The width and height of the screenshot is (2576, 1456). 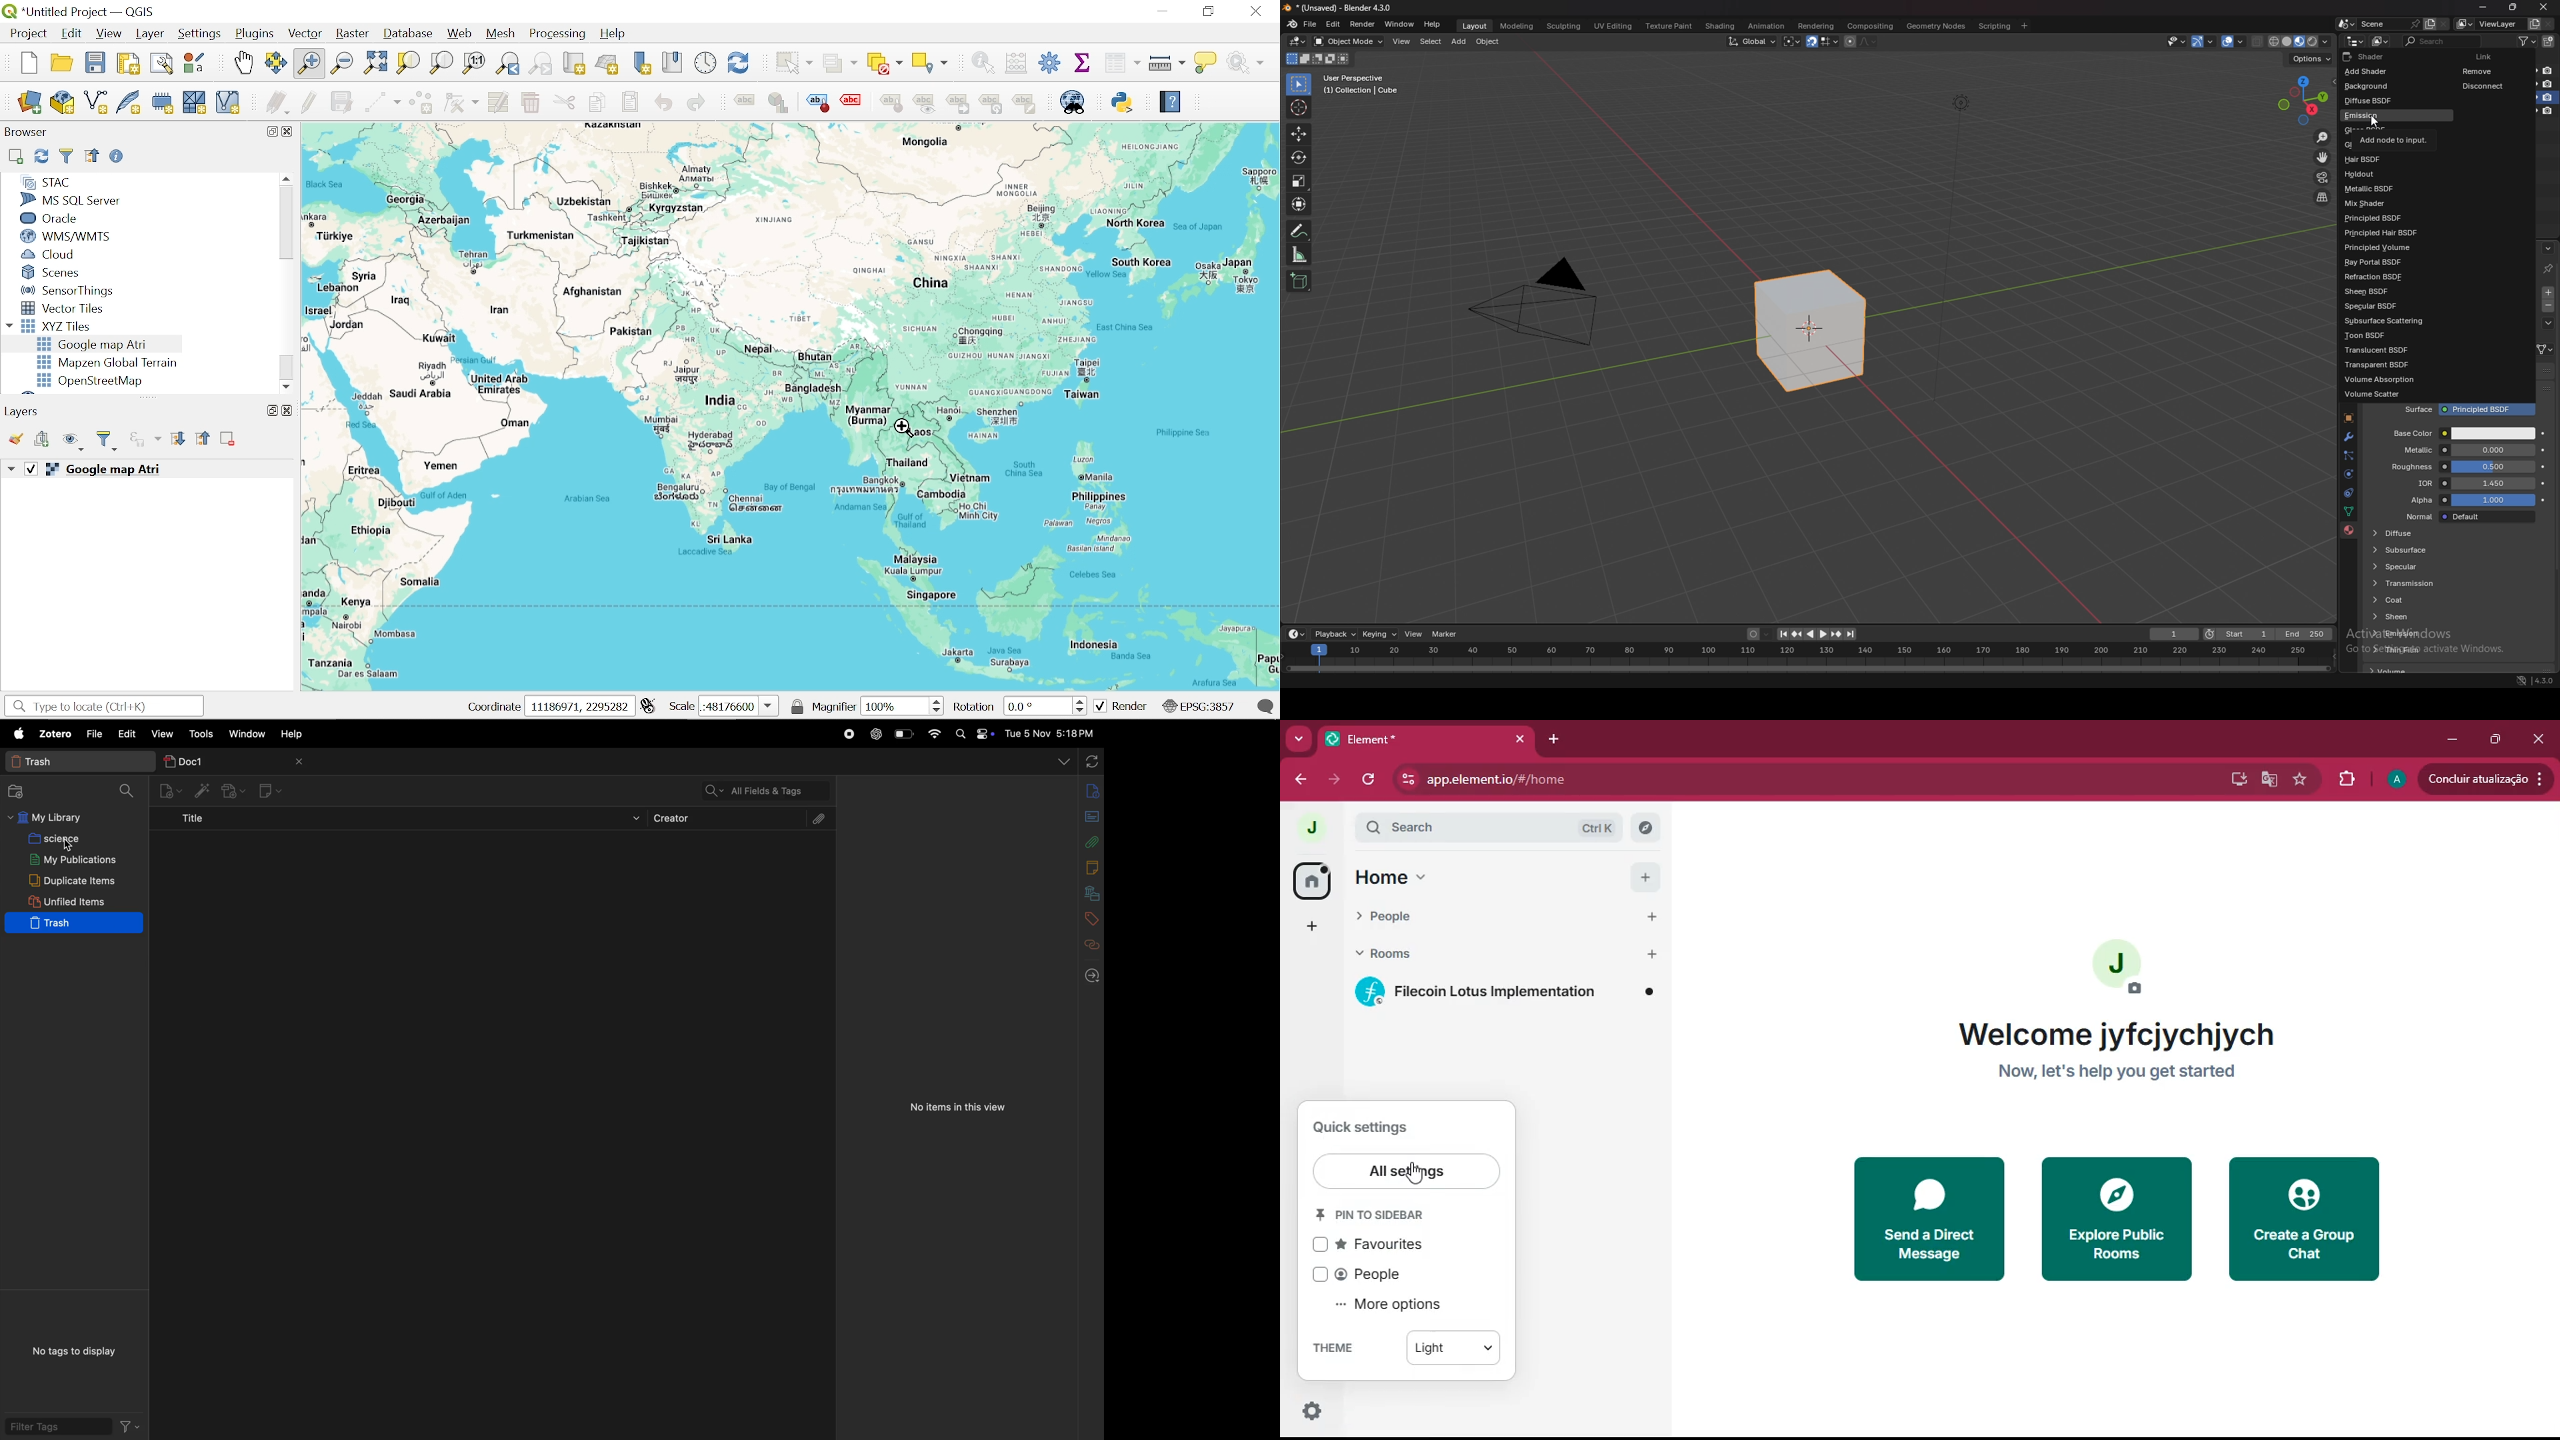 What do you see at coordinates (2544, 450) in the screenshot?
I see `animate property` at bounding box center [2544, 450].